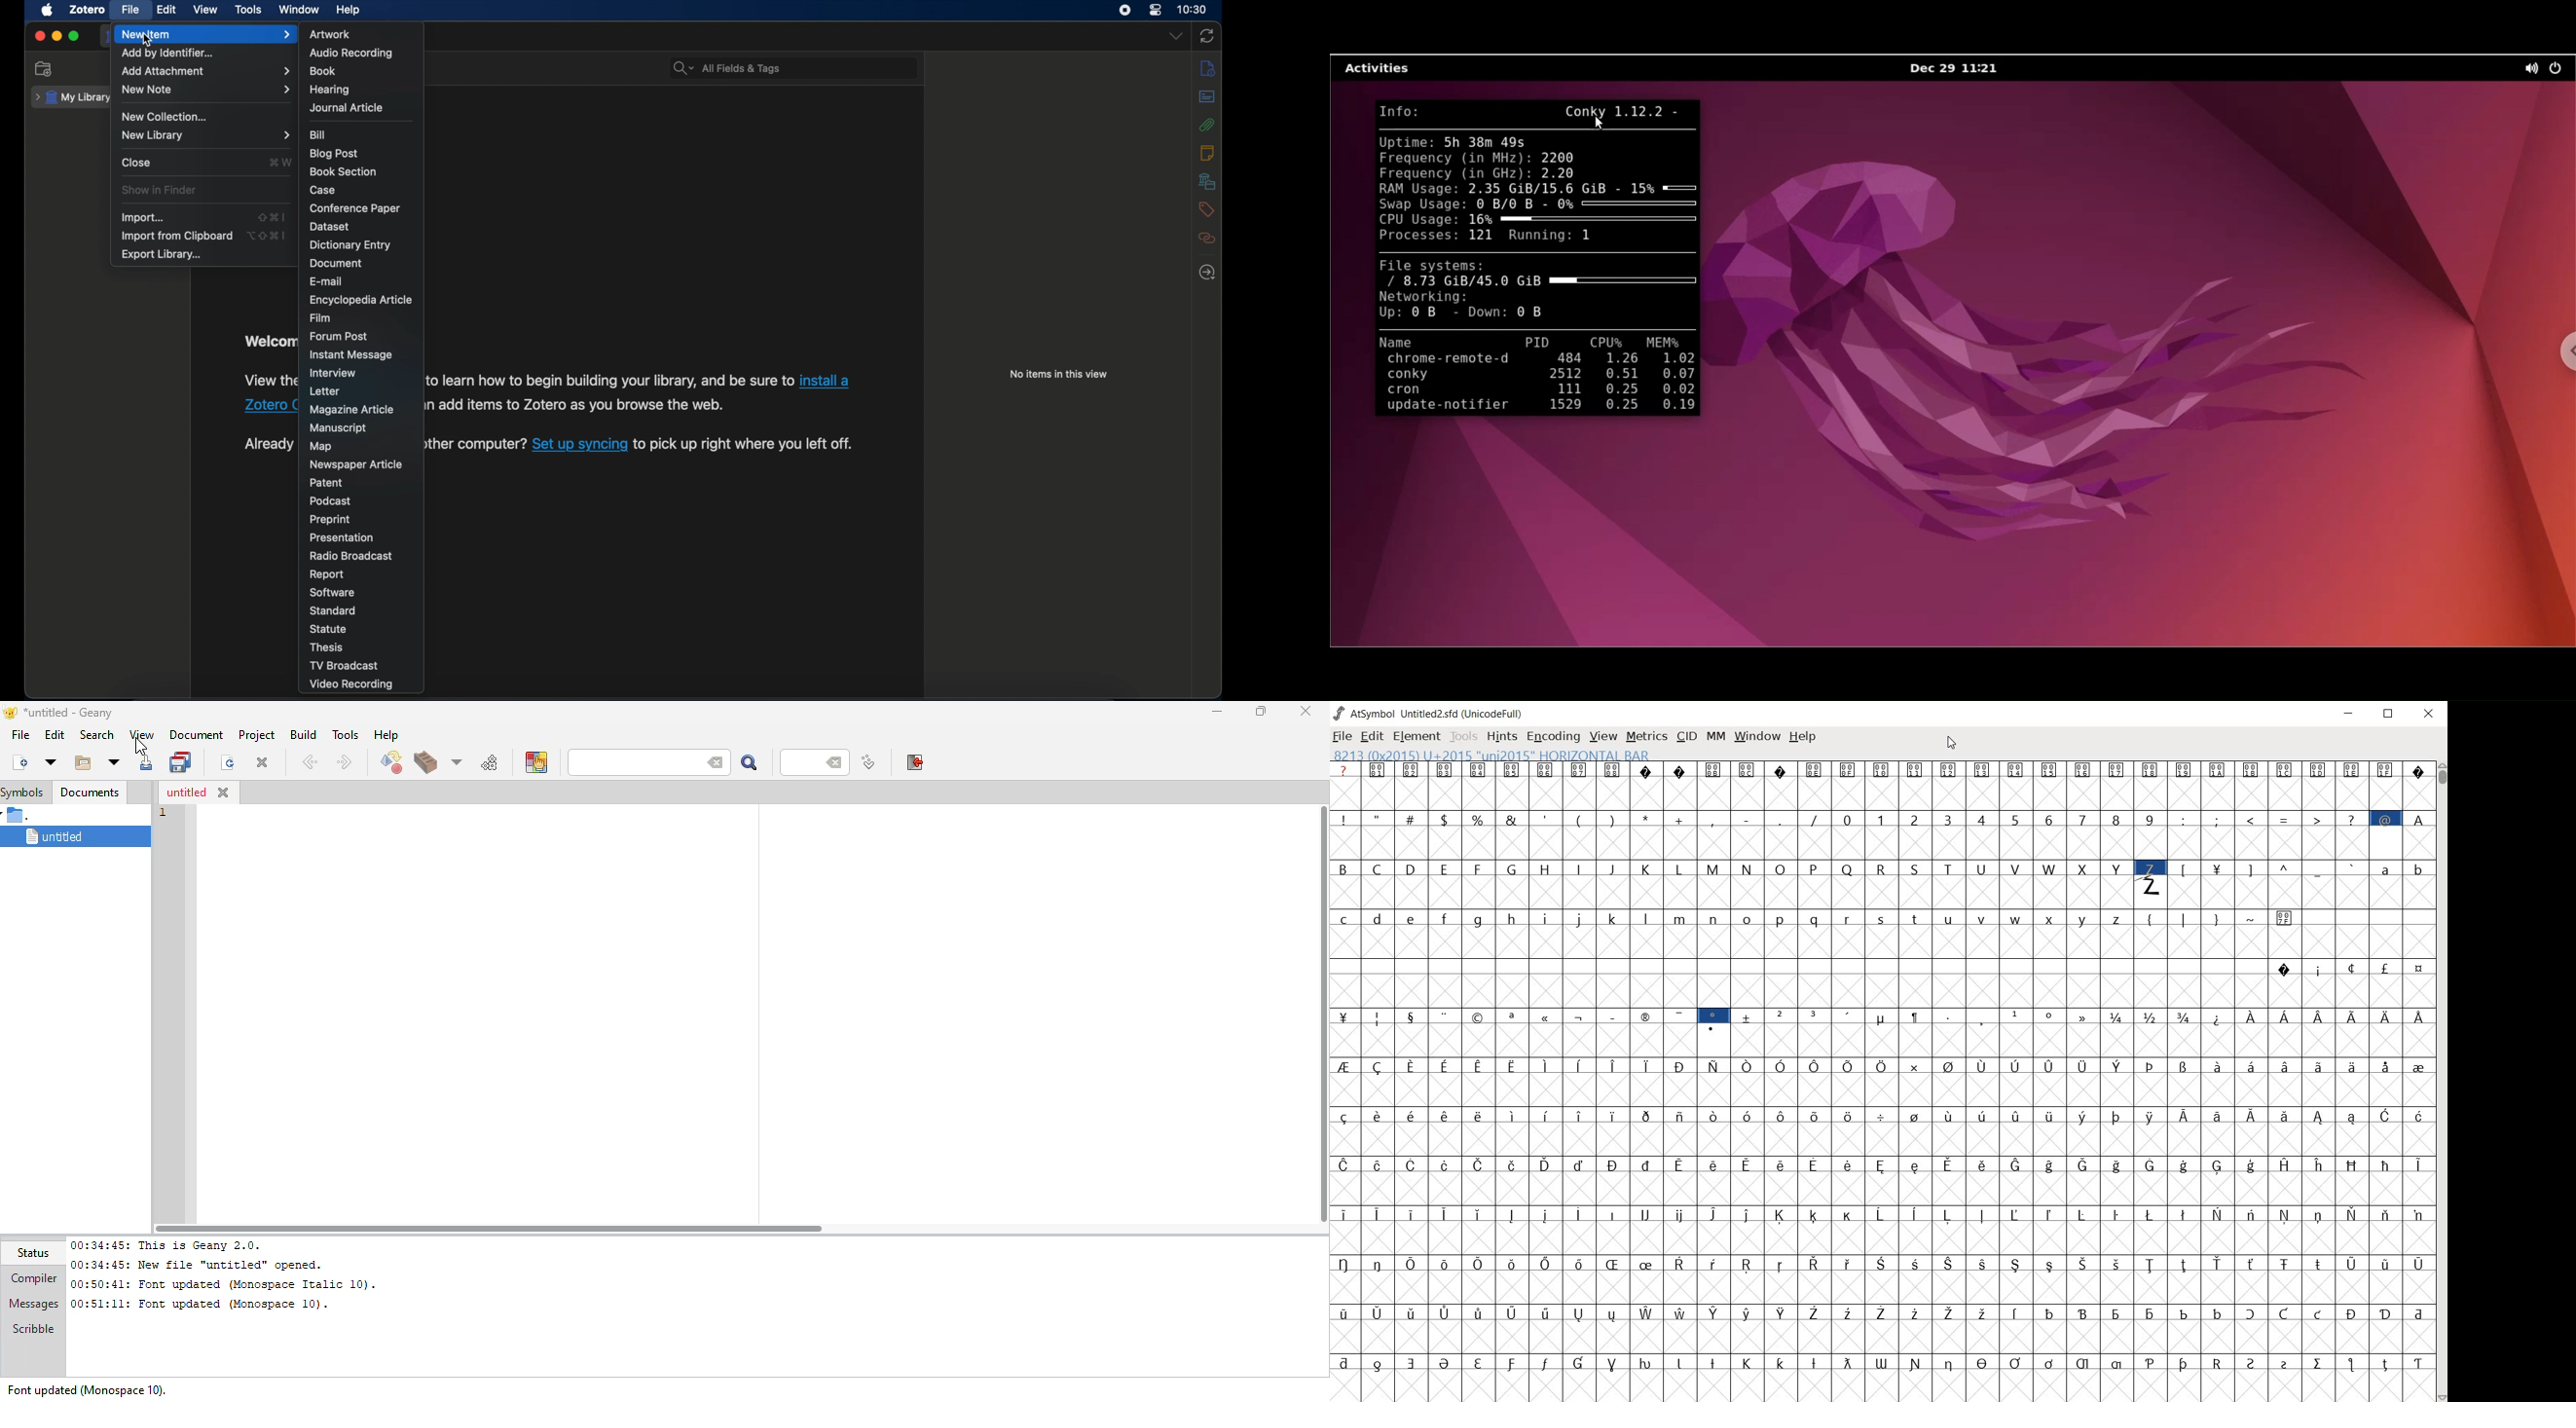 The image size is (2576, 1428). Describe the element at coordinates (609, 380) in the screenshot. I see `to learn how` at that location.